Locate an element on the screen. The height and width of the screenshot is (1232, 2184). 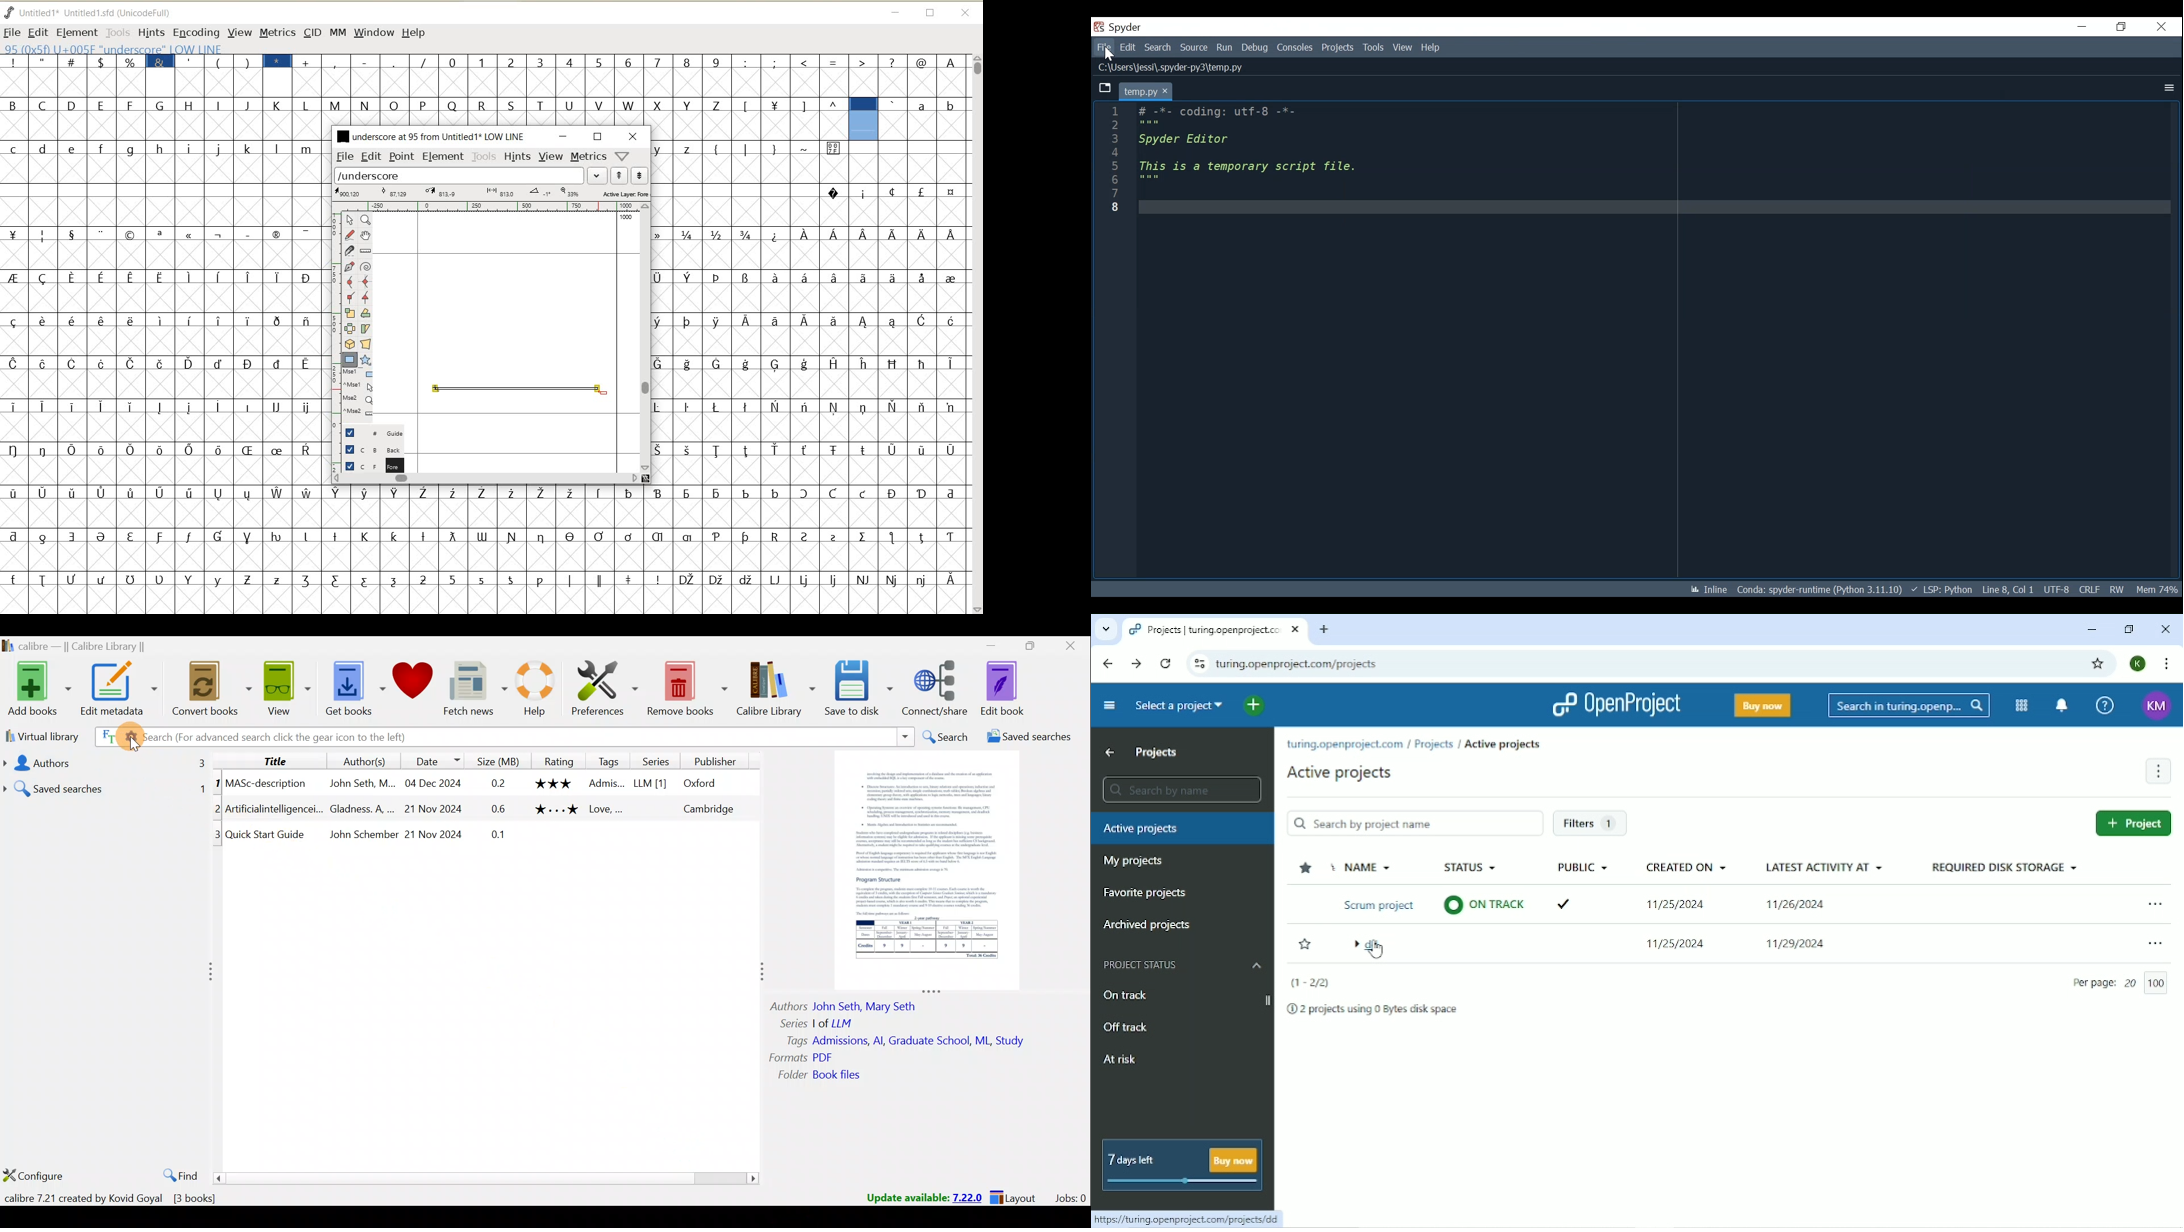
RESTORE is located at coordinates (598, 137).